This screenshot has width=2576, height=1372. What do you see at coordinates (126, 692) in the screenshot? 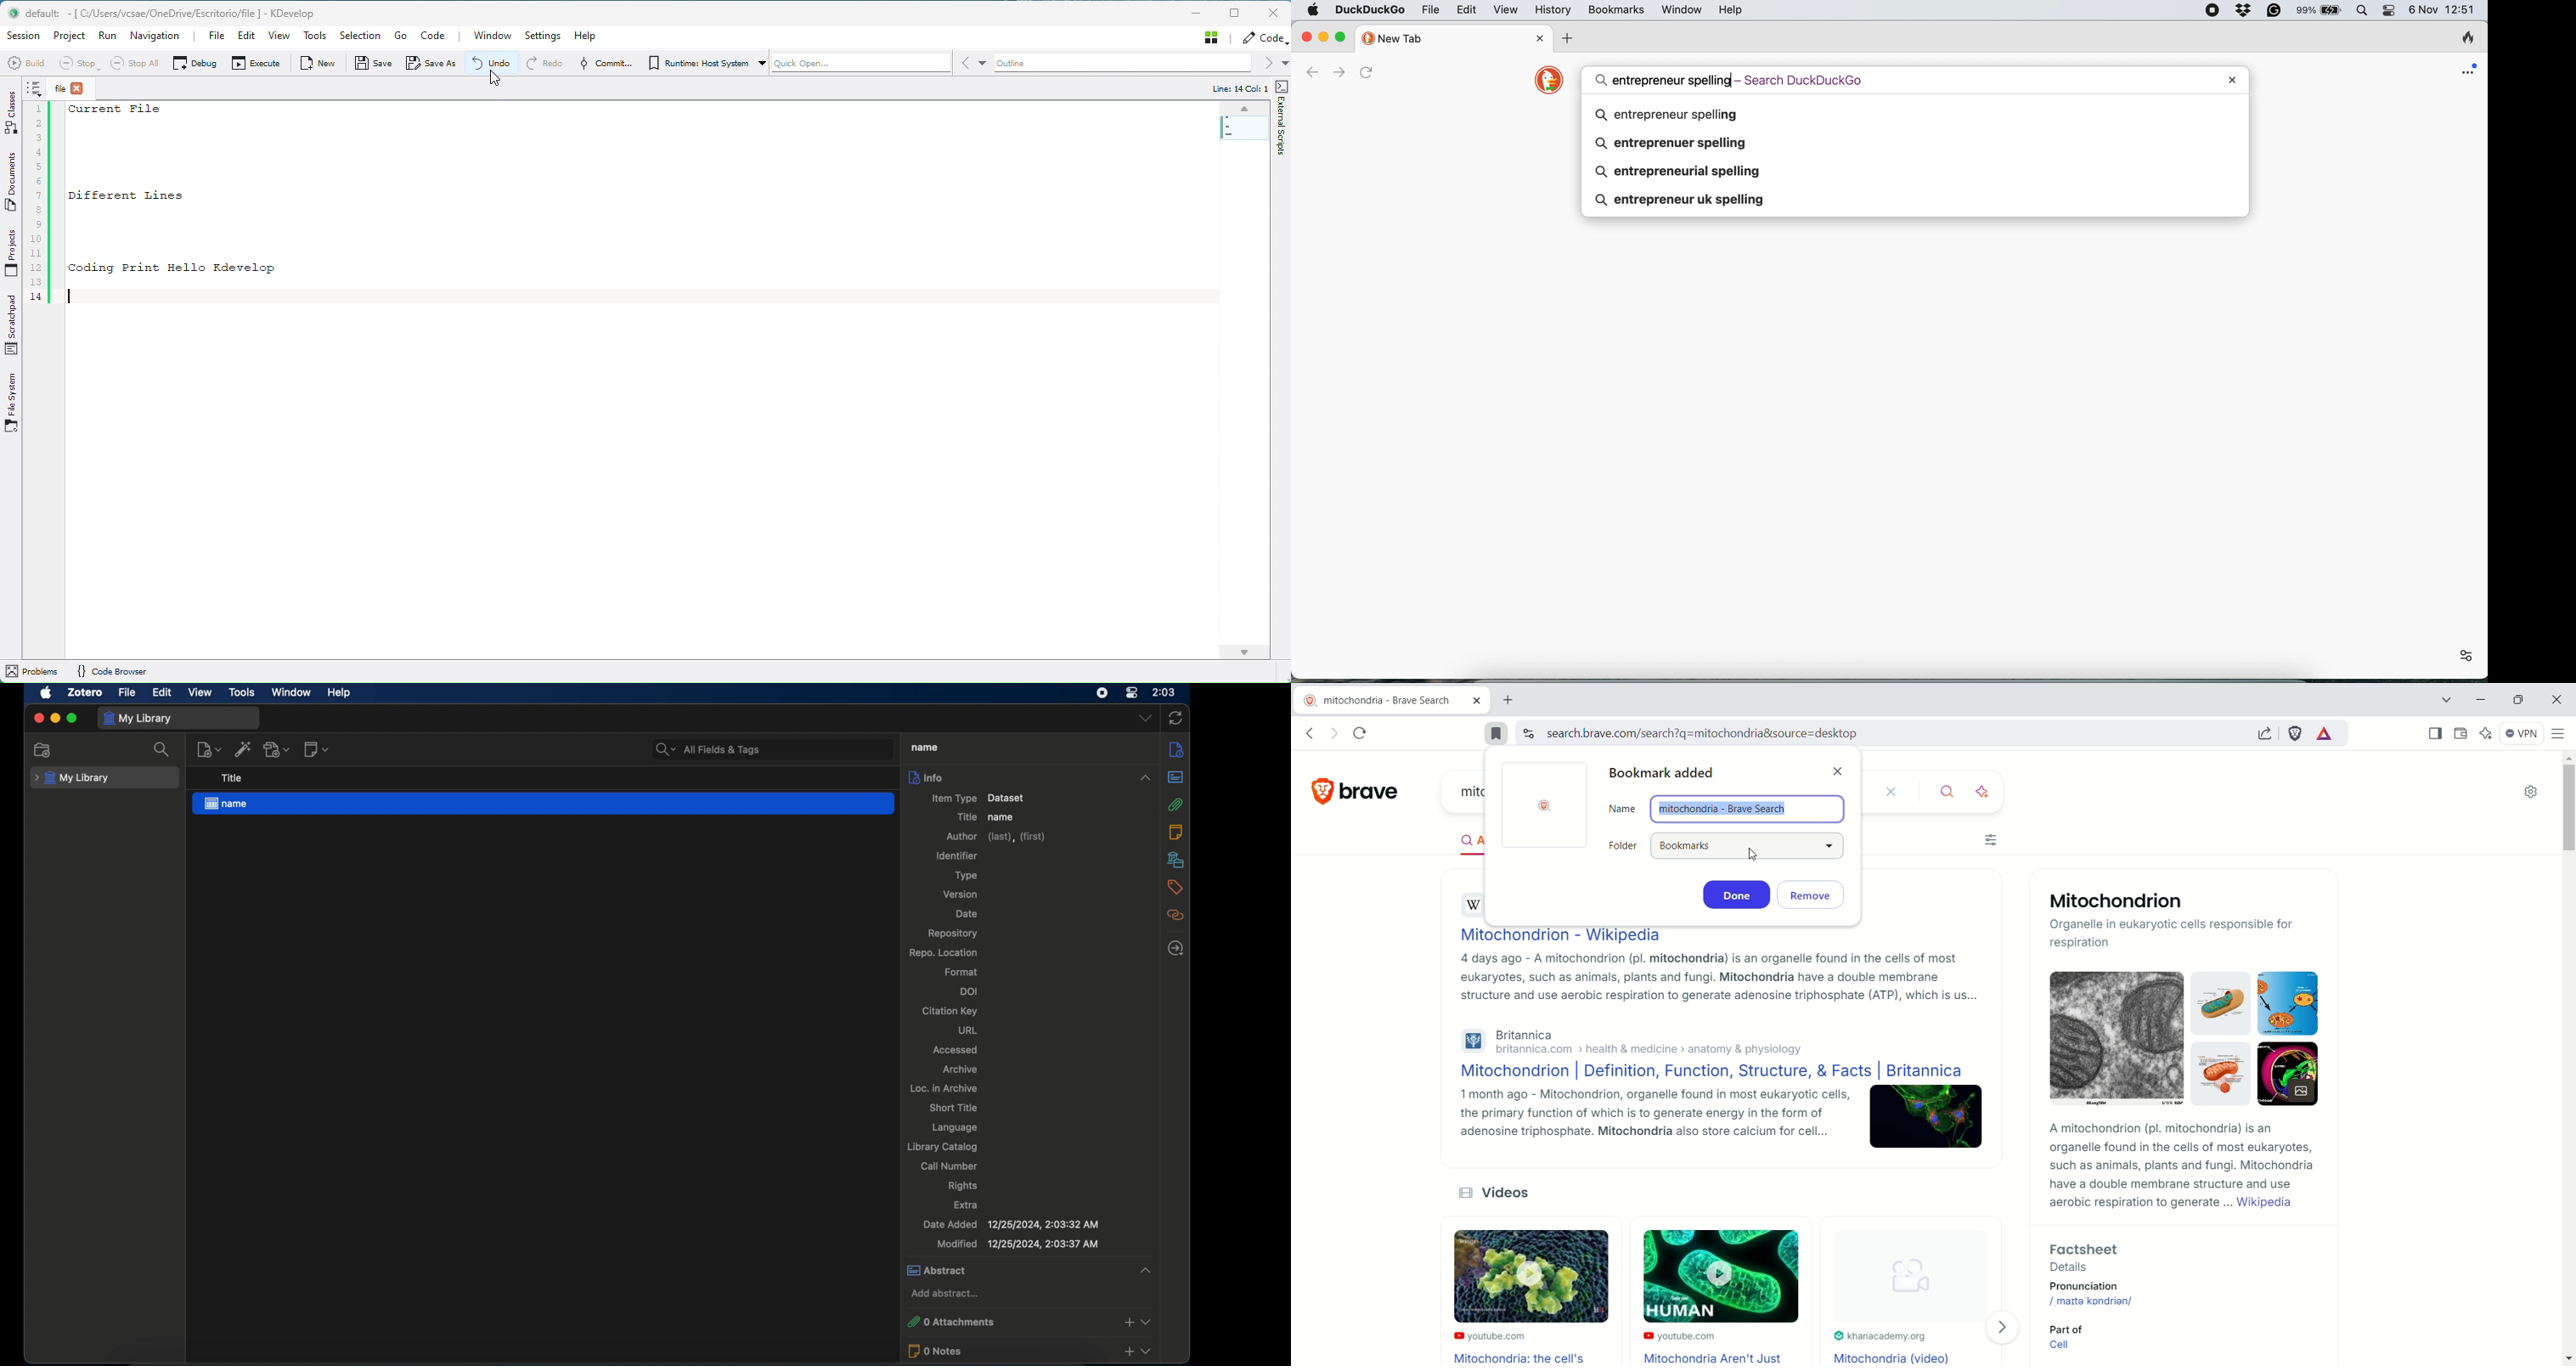
I see `file` at bounding box center [126, 692].